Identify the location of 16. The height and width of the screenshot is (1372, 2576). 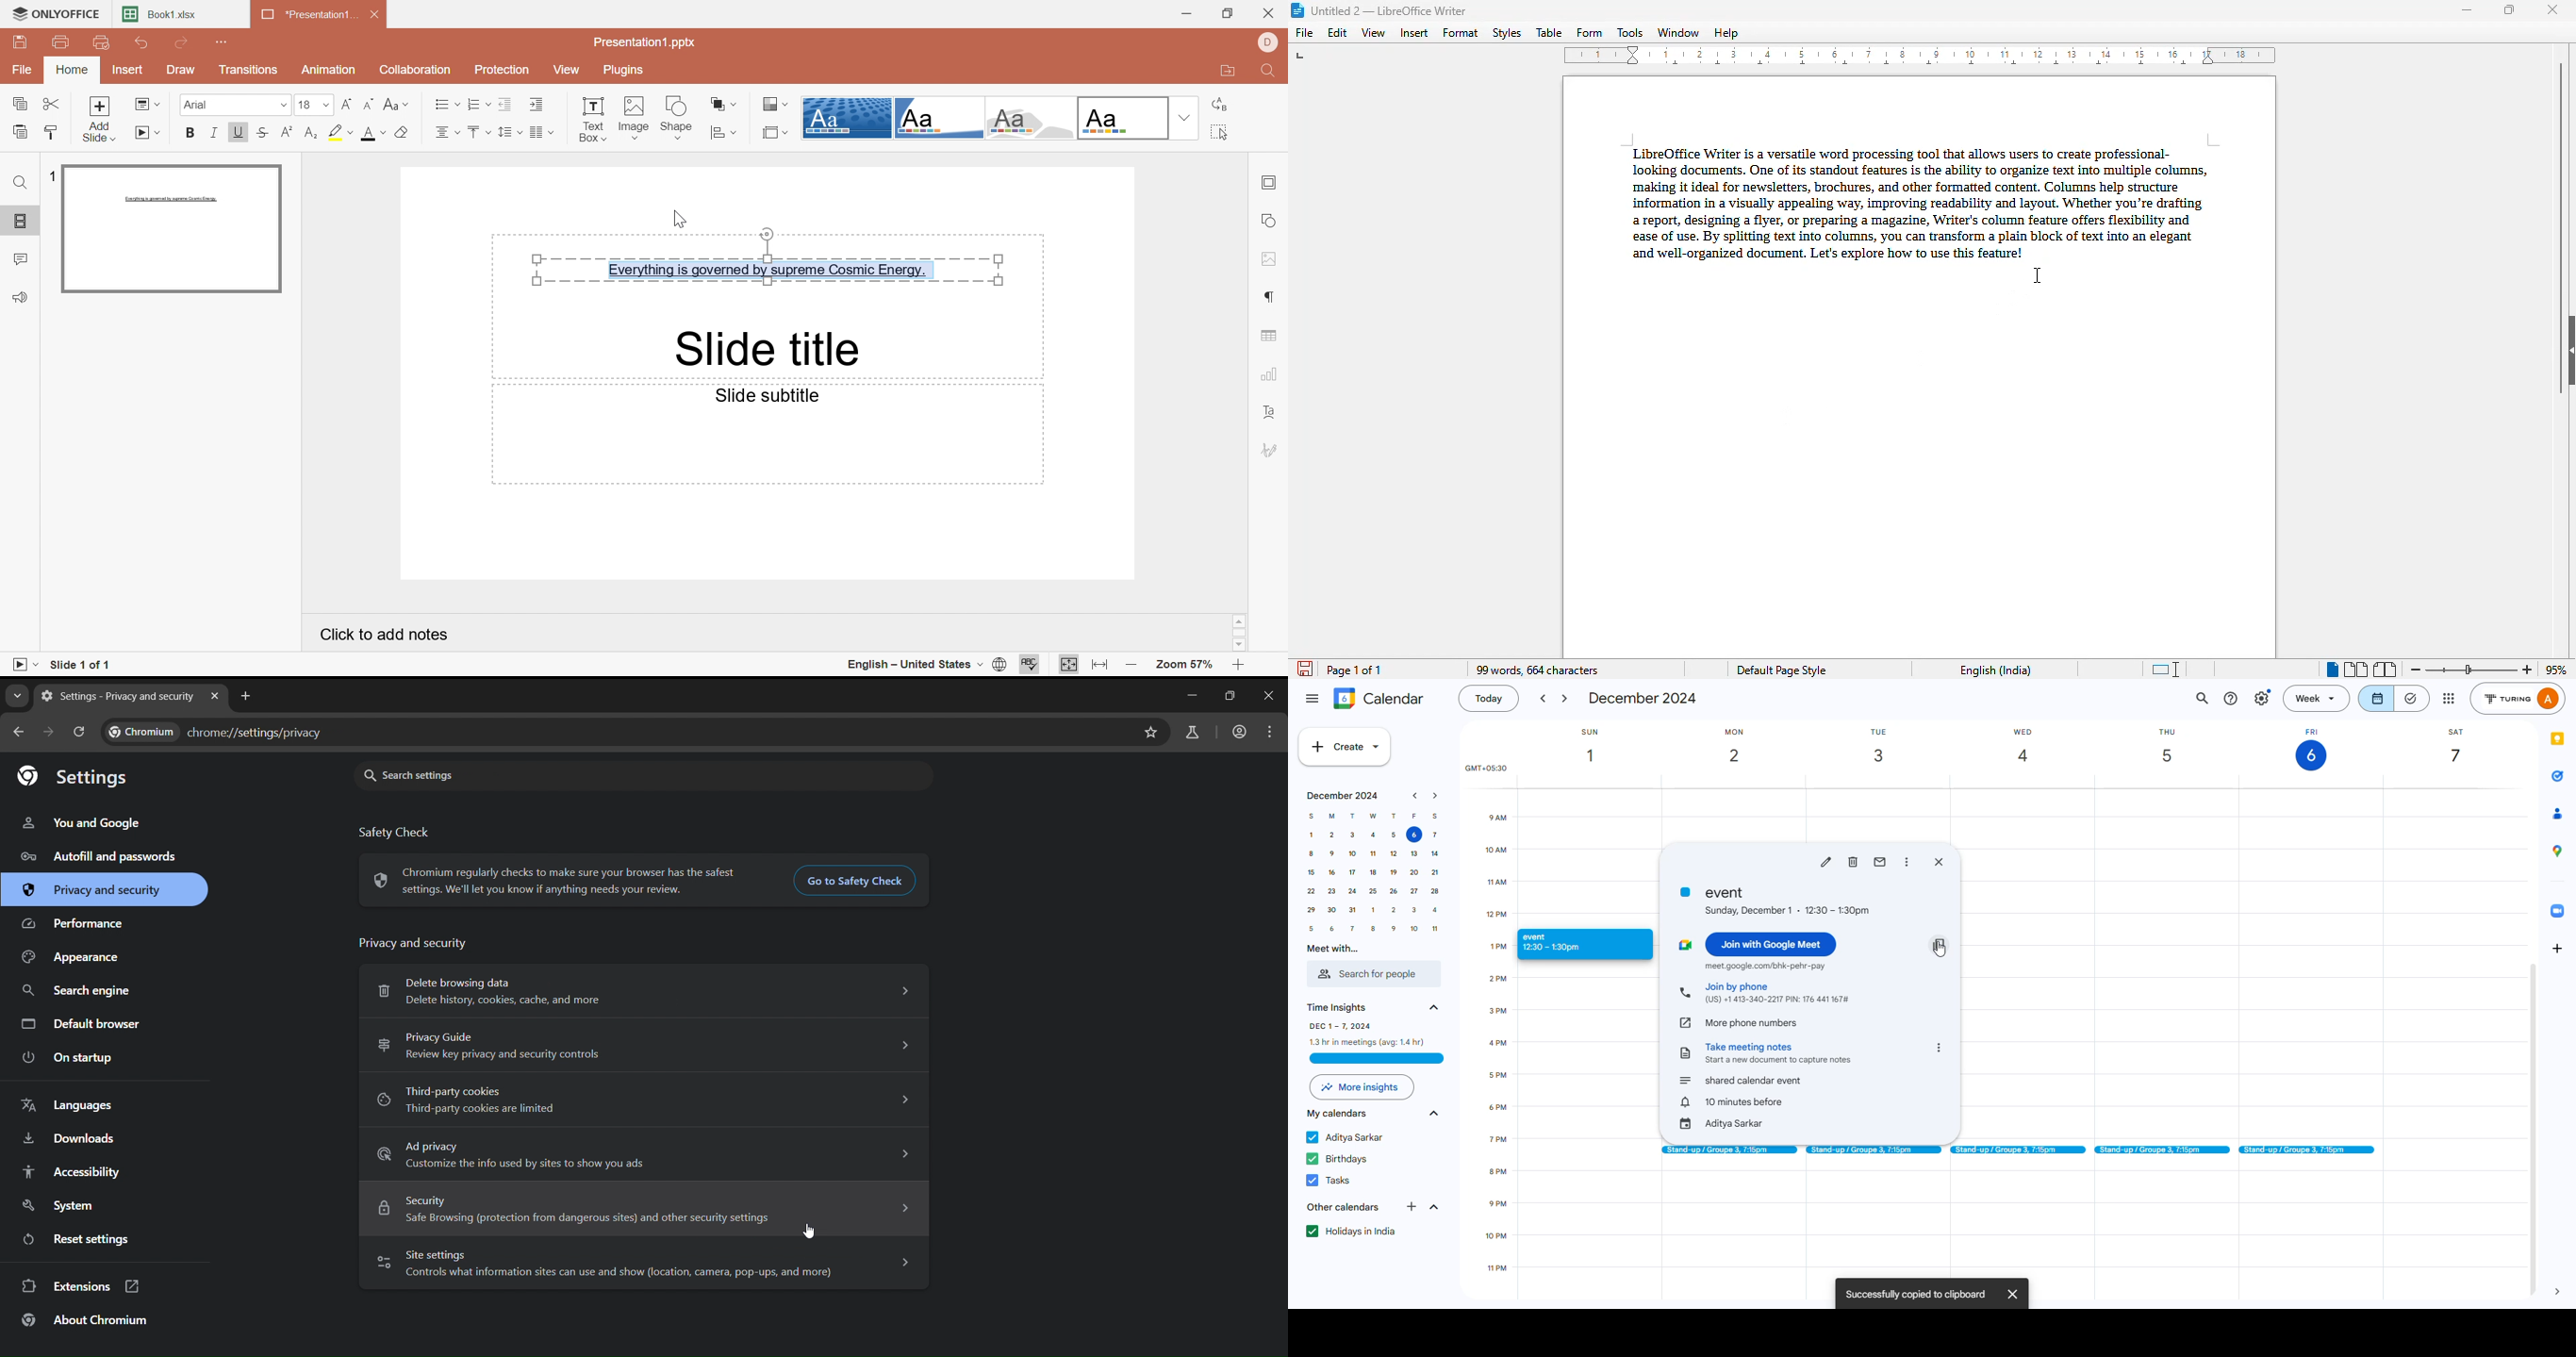
(1331, 874).